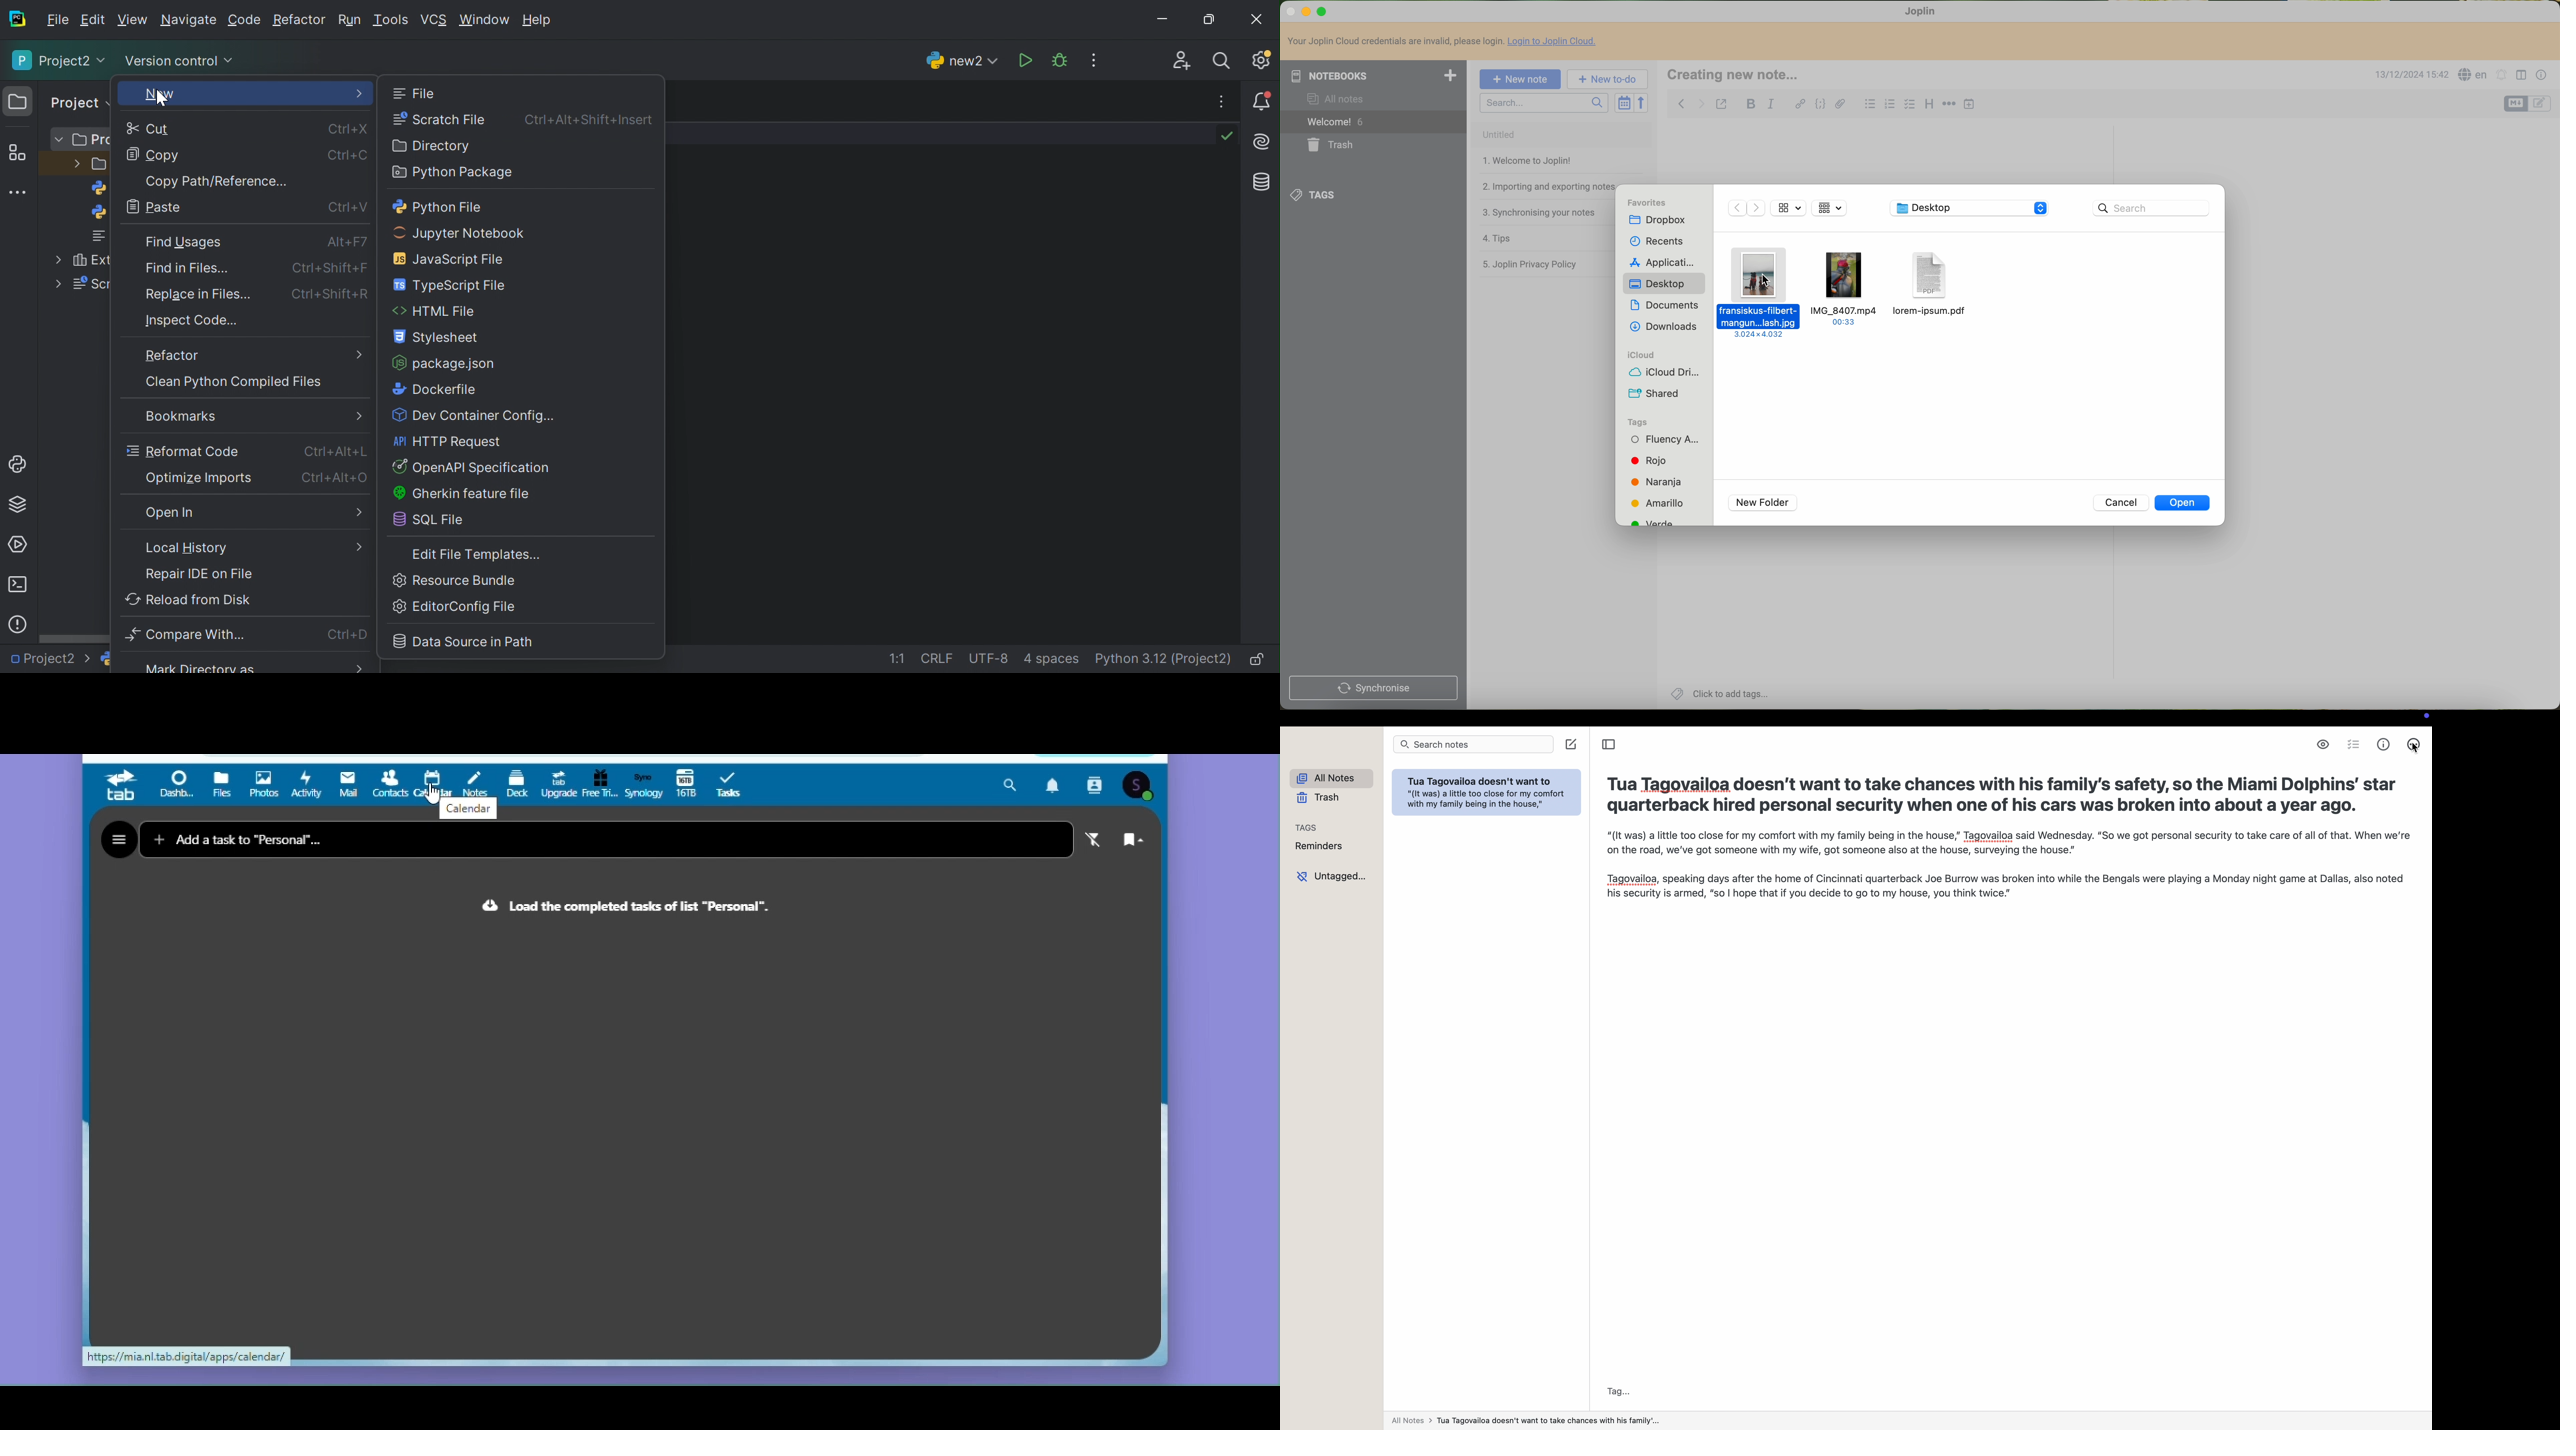 The image size is (2576, 1456). I want to click on Replace in files, so click(199, 295).